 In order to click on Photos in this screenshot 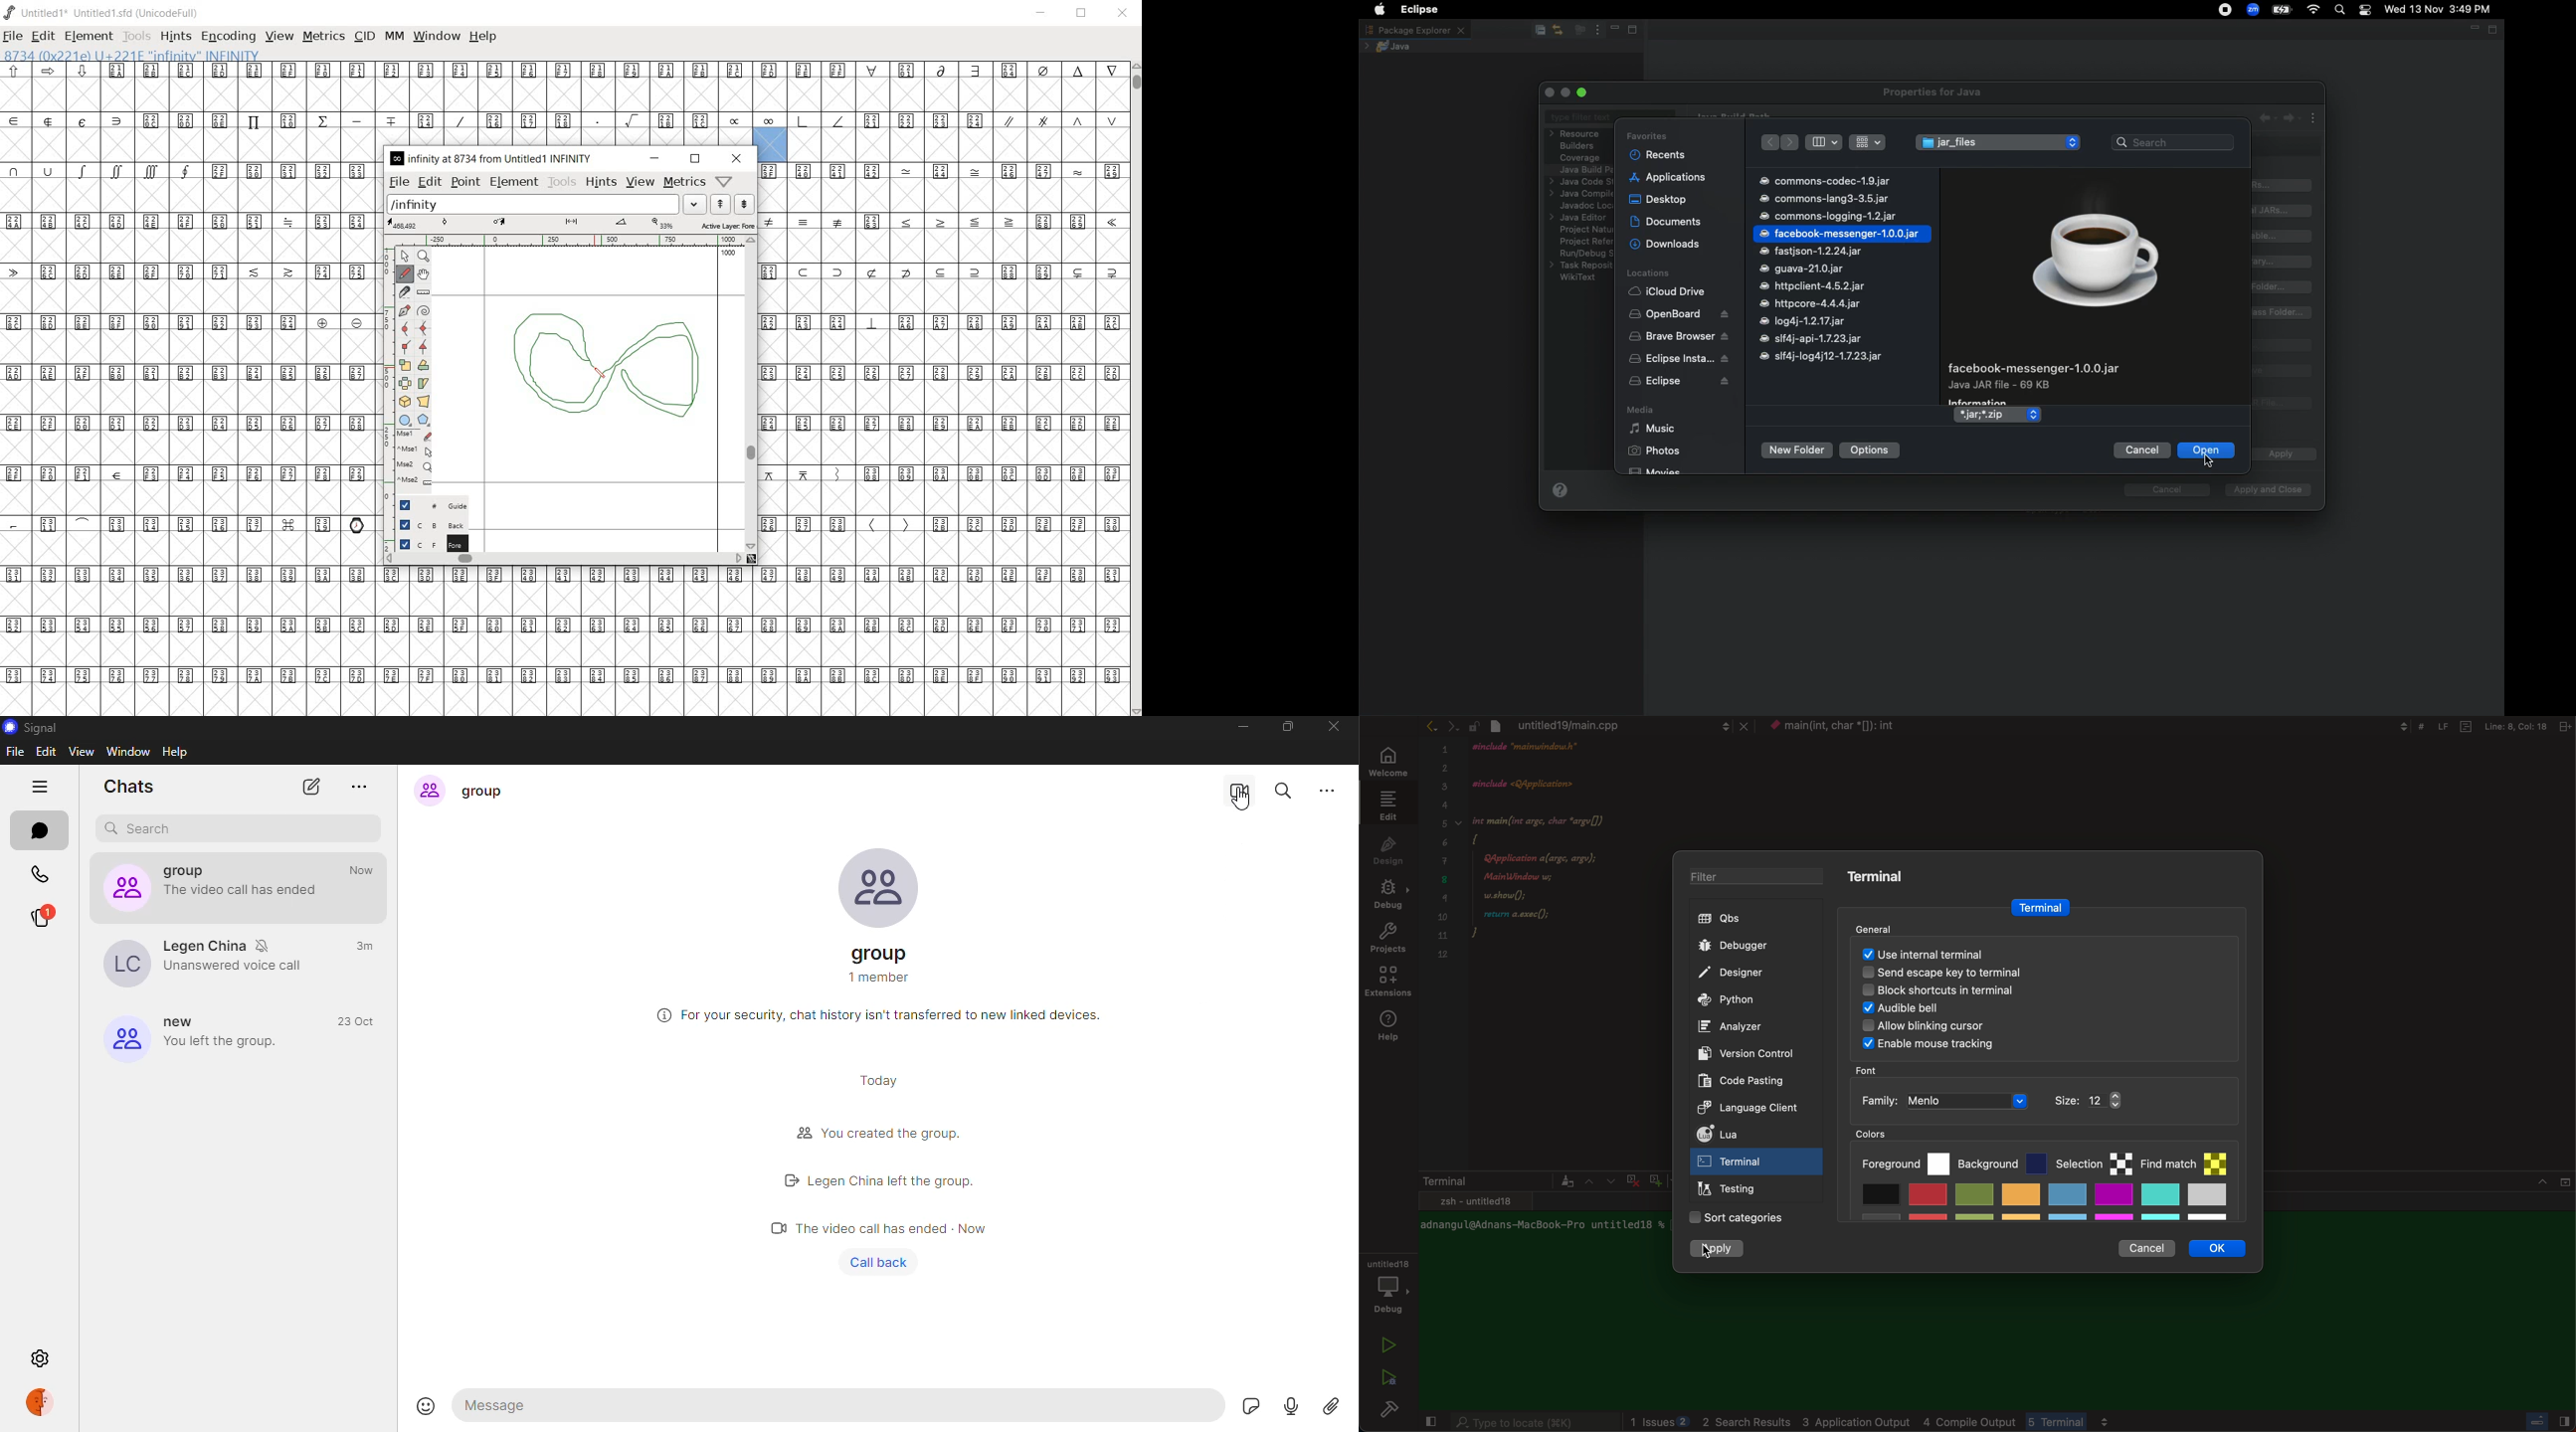, I will do `click(1654, 450)`.